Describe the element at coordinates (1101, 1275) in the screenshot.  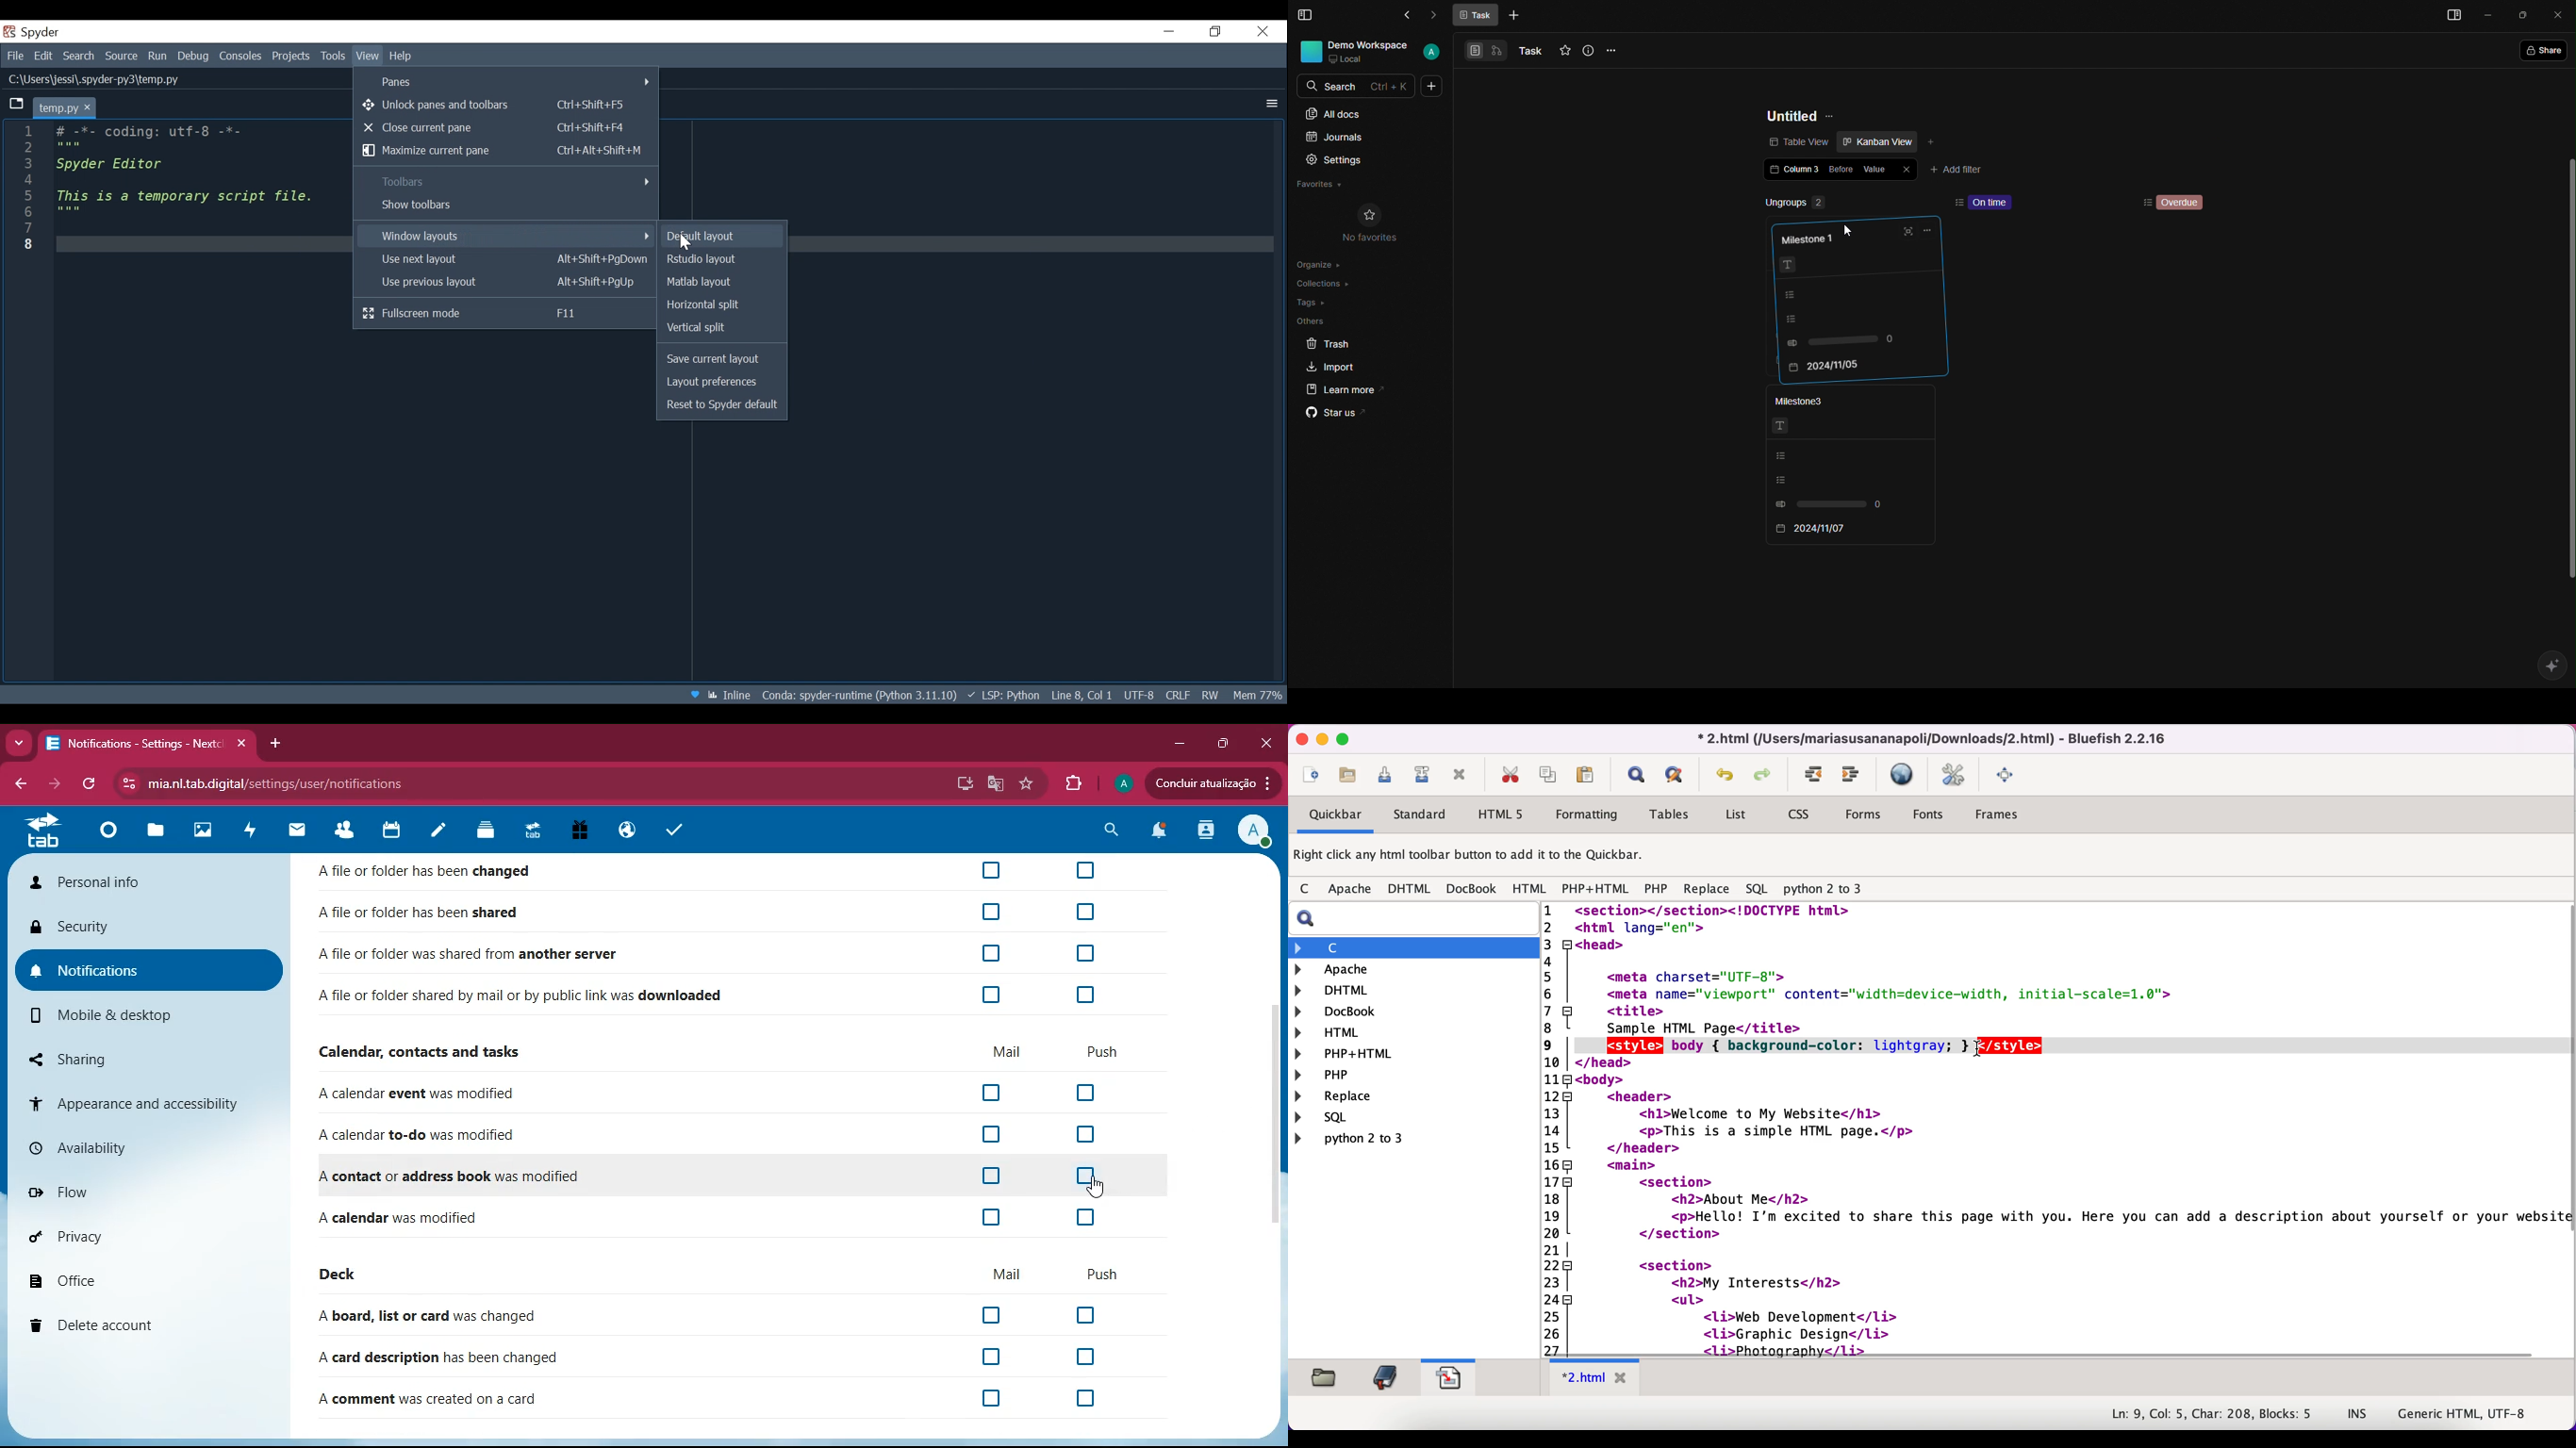
I see `push` at that location.